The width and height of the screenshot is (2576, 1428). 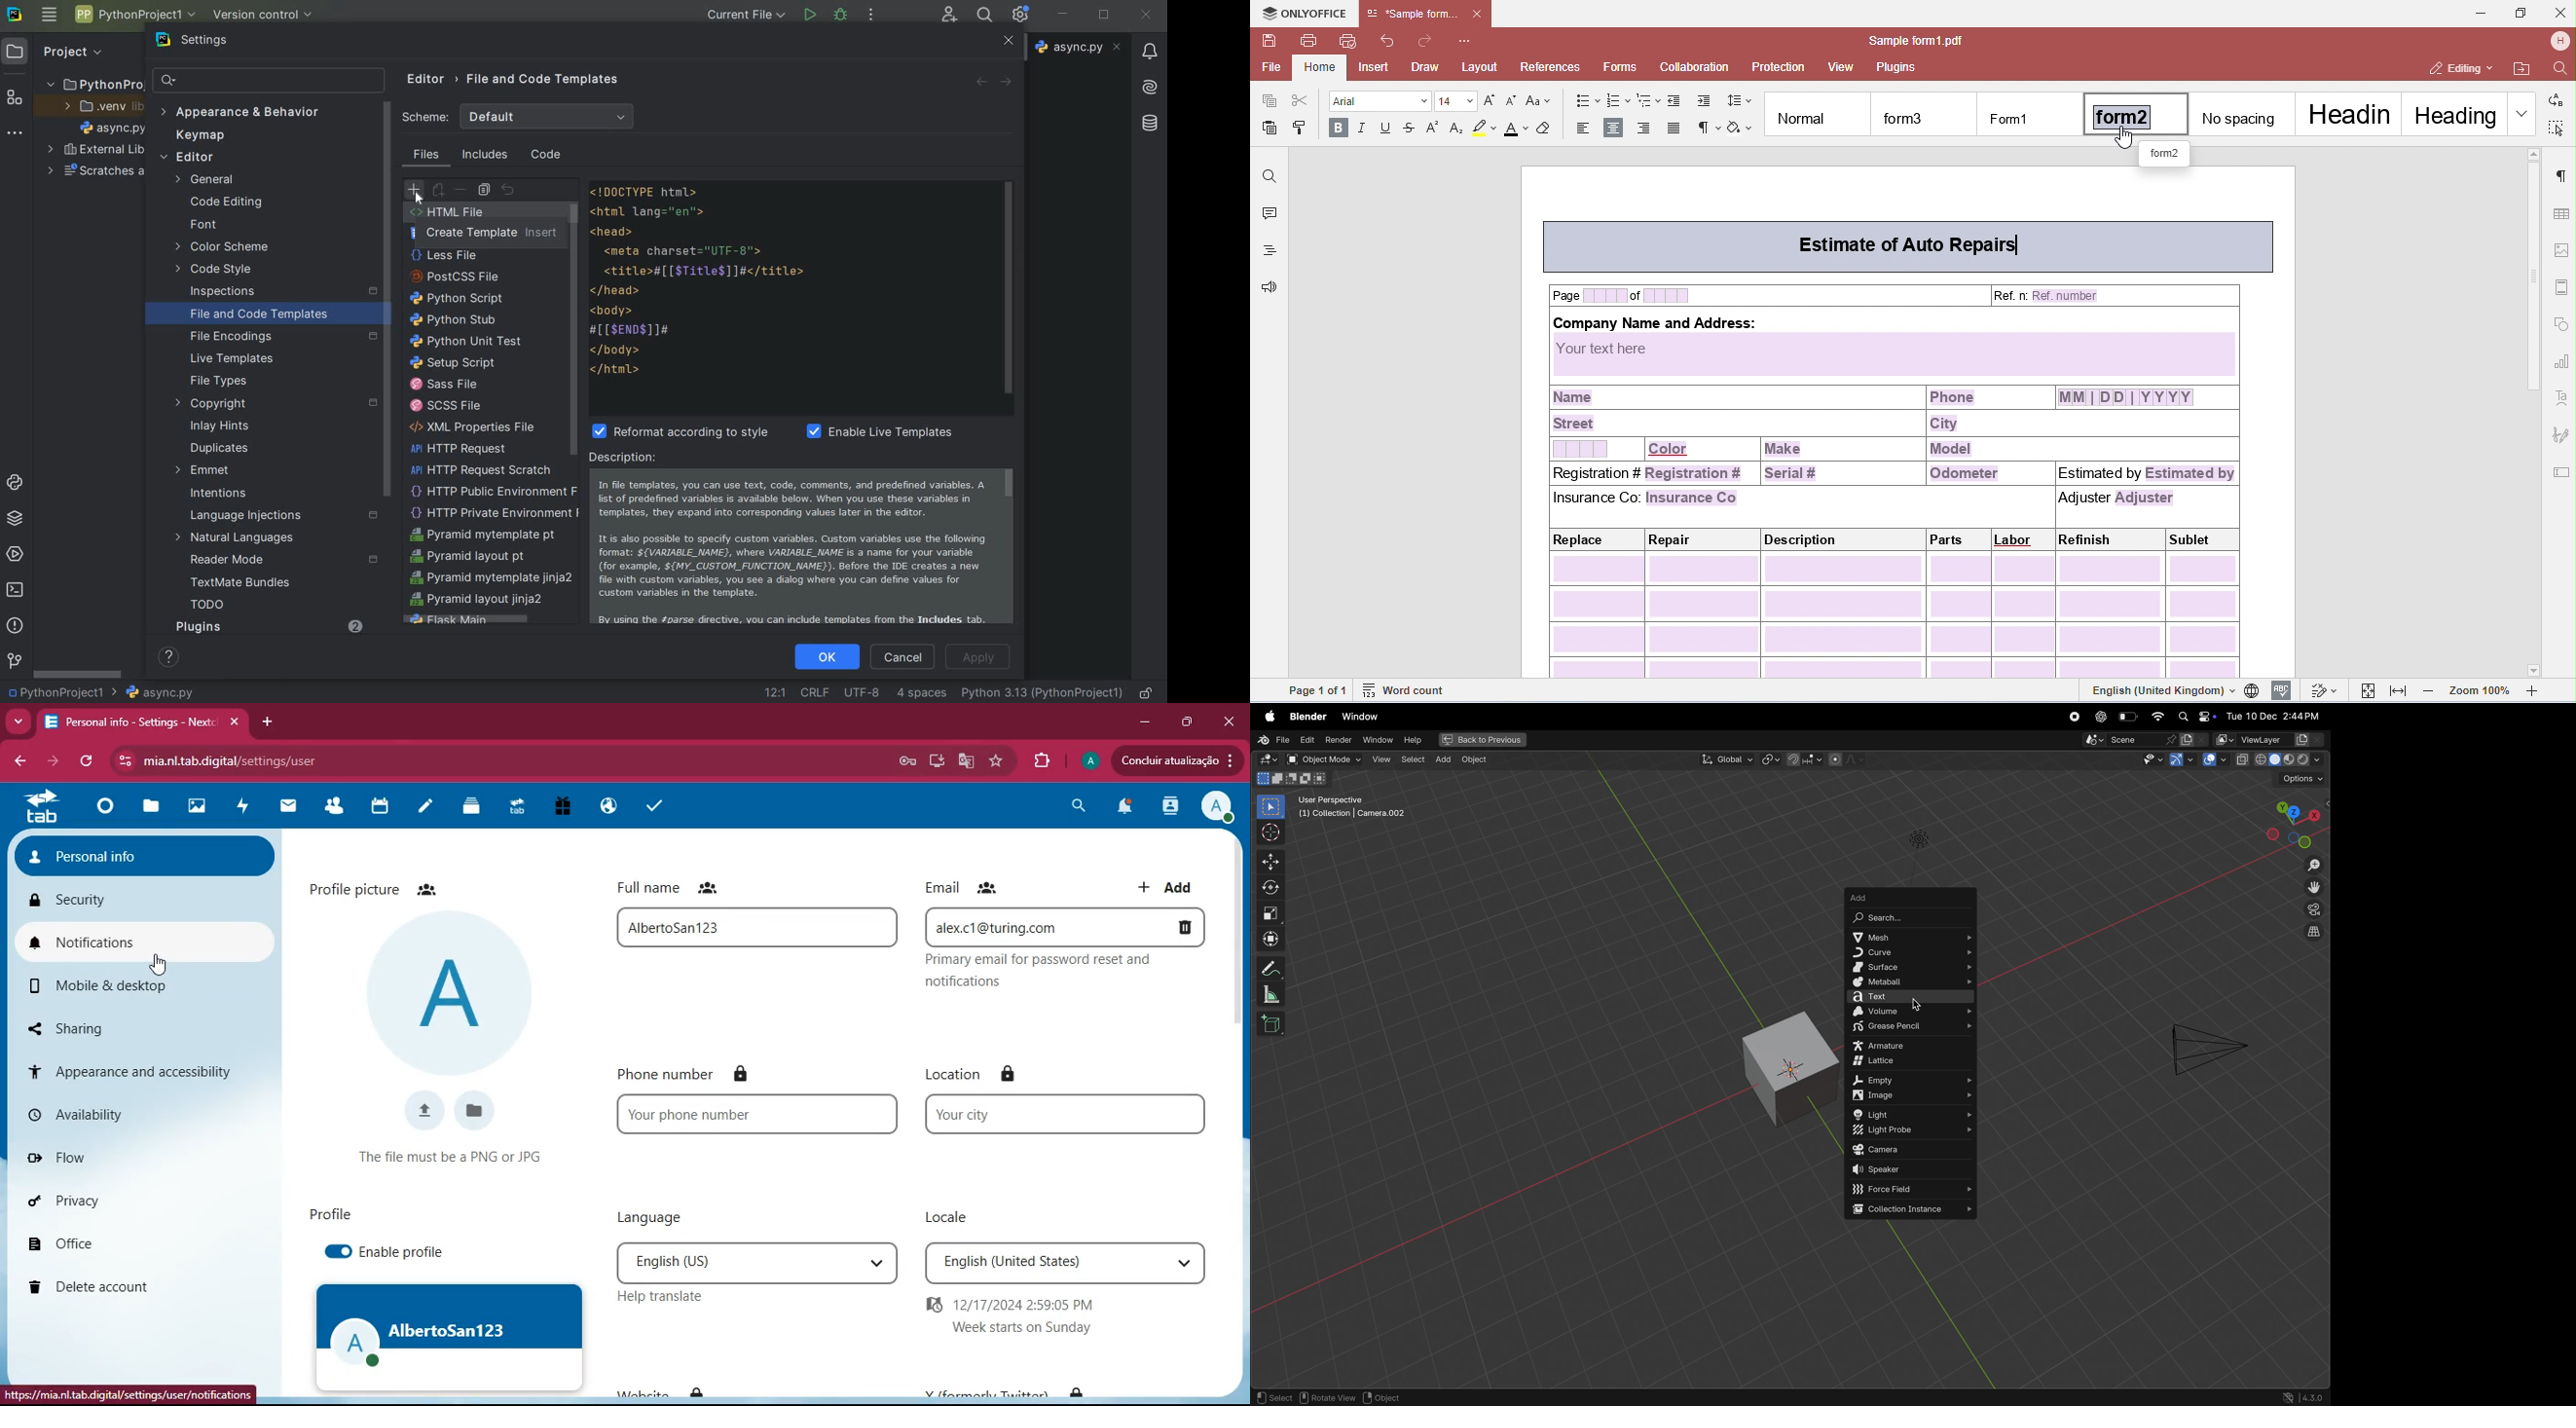 I want to click on duplicates, so click(x=228, y=449).